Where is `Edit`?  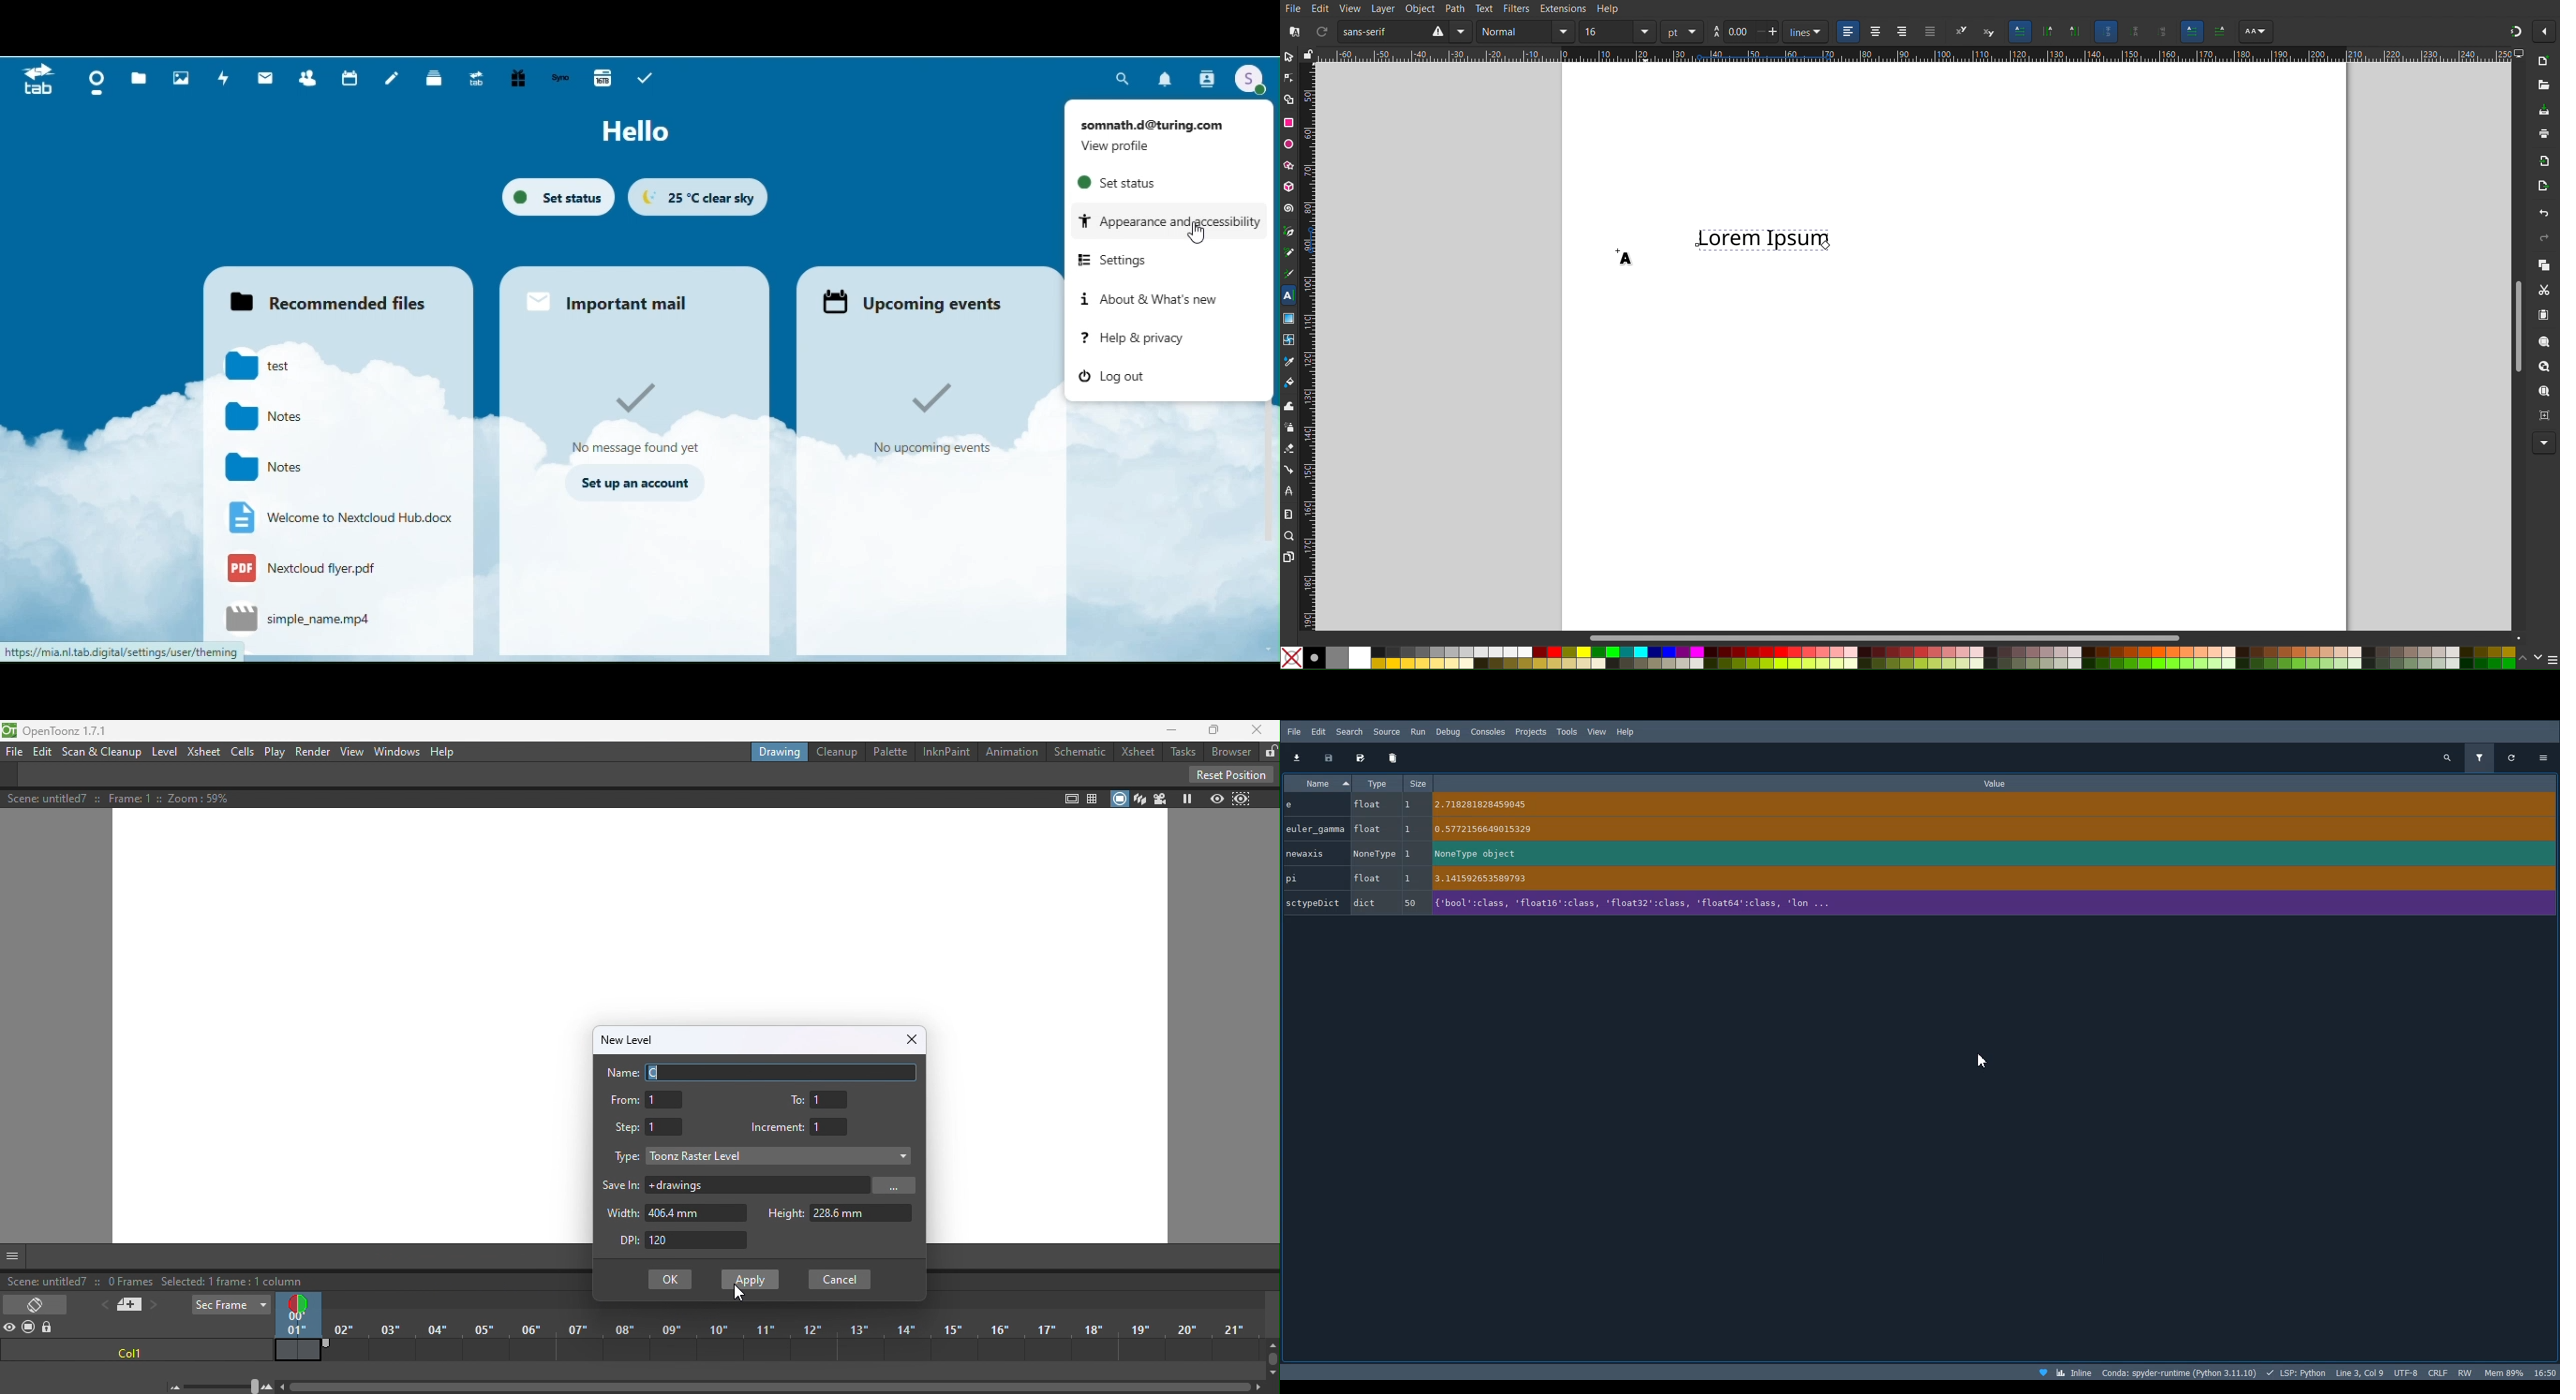
Edit is located at coordinates (1321, 7).